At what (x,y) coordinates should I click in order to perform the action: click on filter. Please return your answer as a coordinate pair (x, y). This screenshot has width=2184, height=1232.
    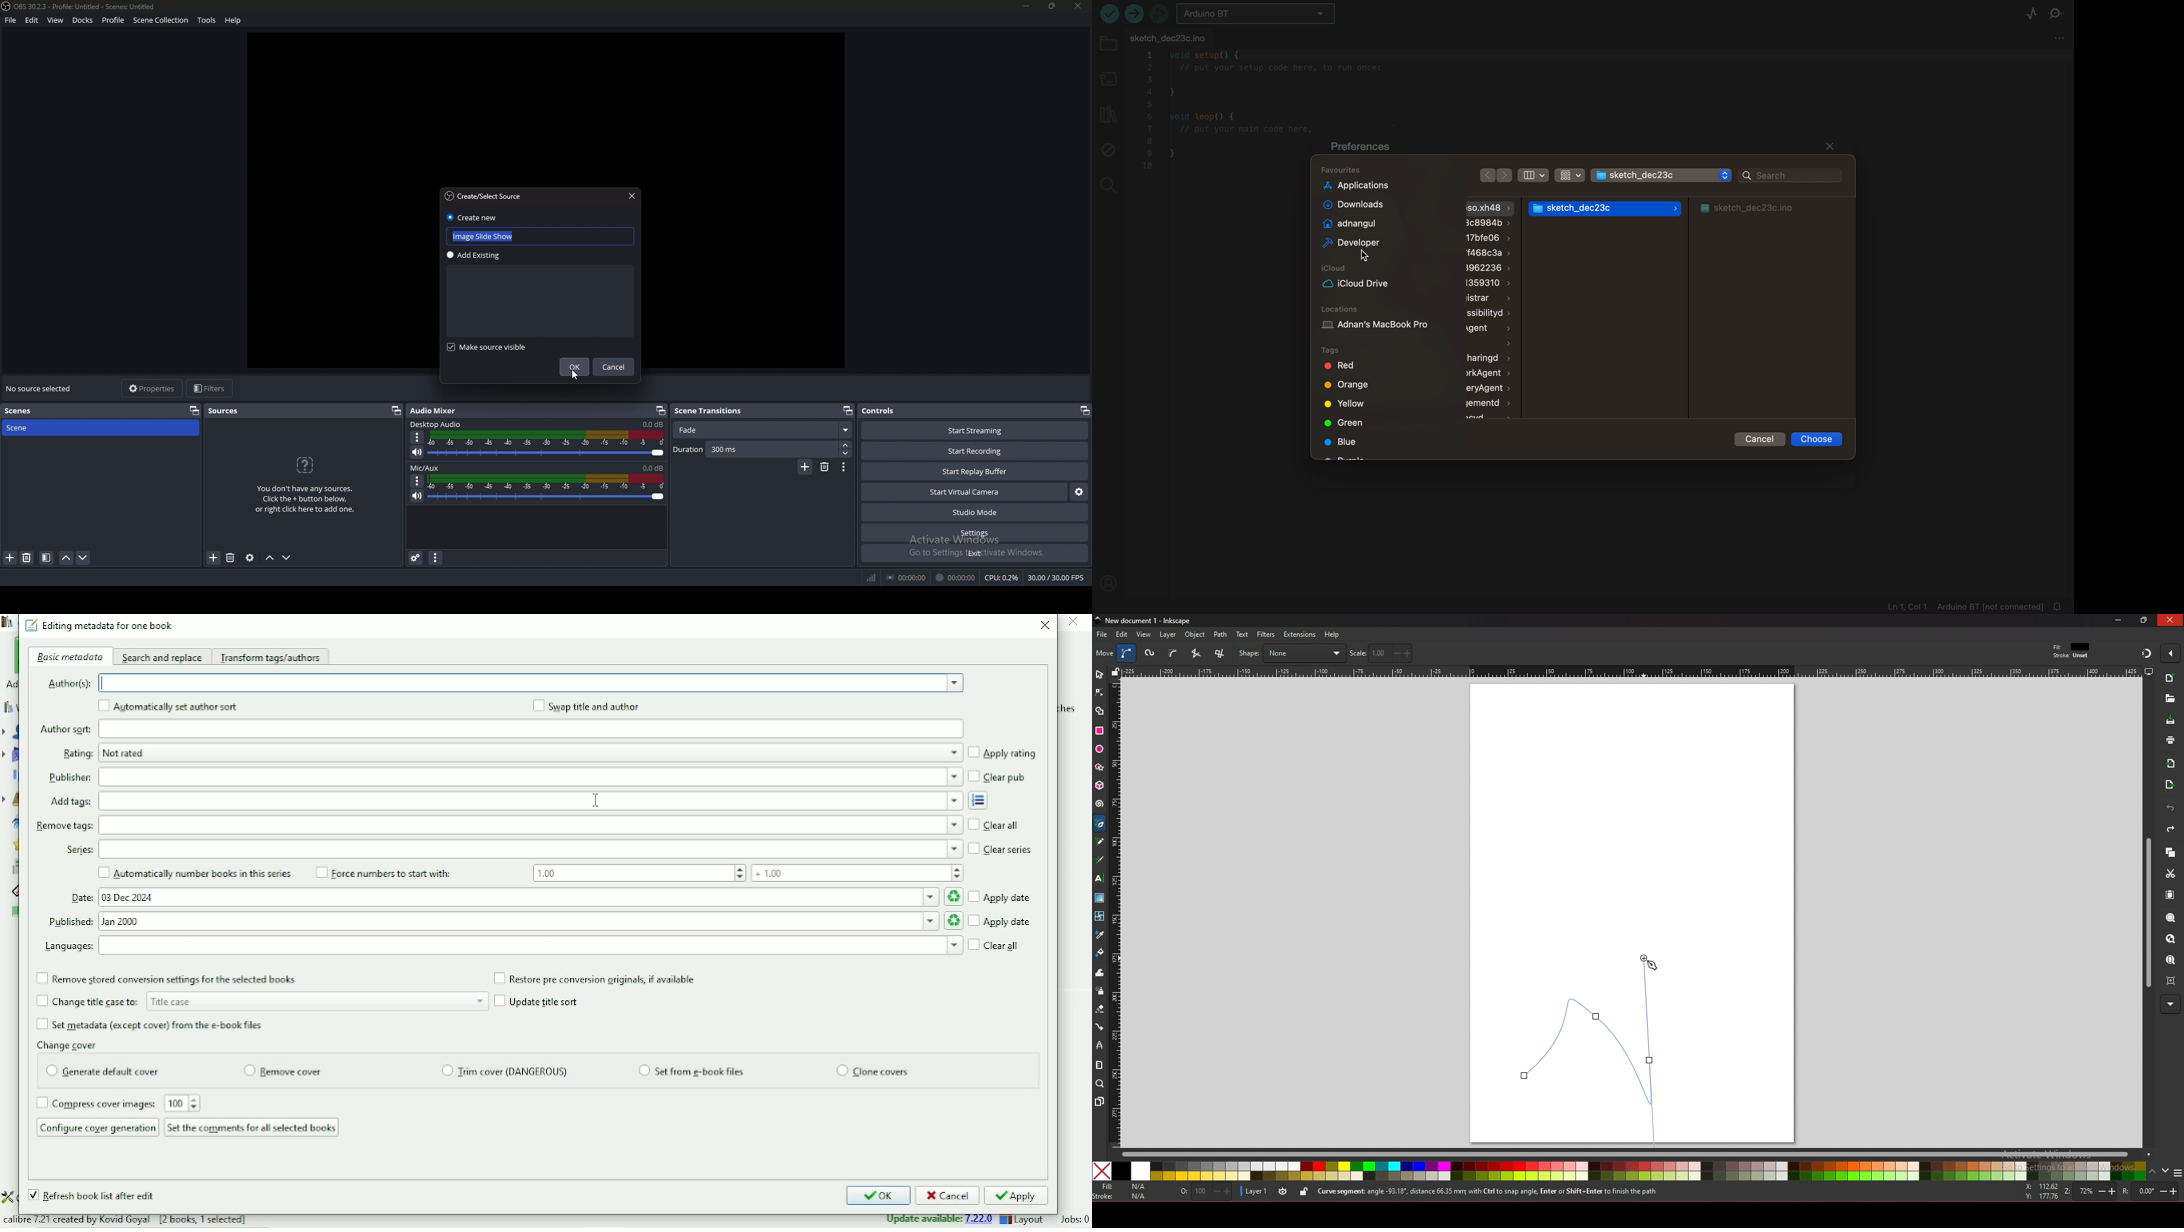
    Looking at the image, I should click on (47, 559).